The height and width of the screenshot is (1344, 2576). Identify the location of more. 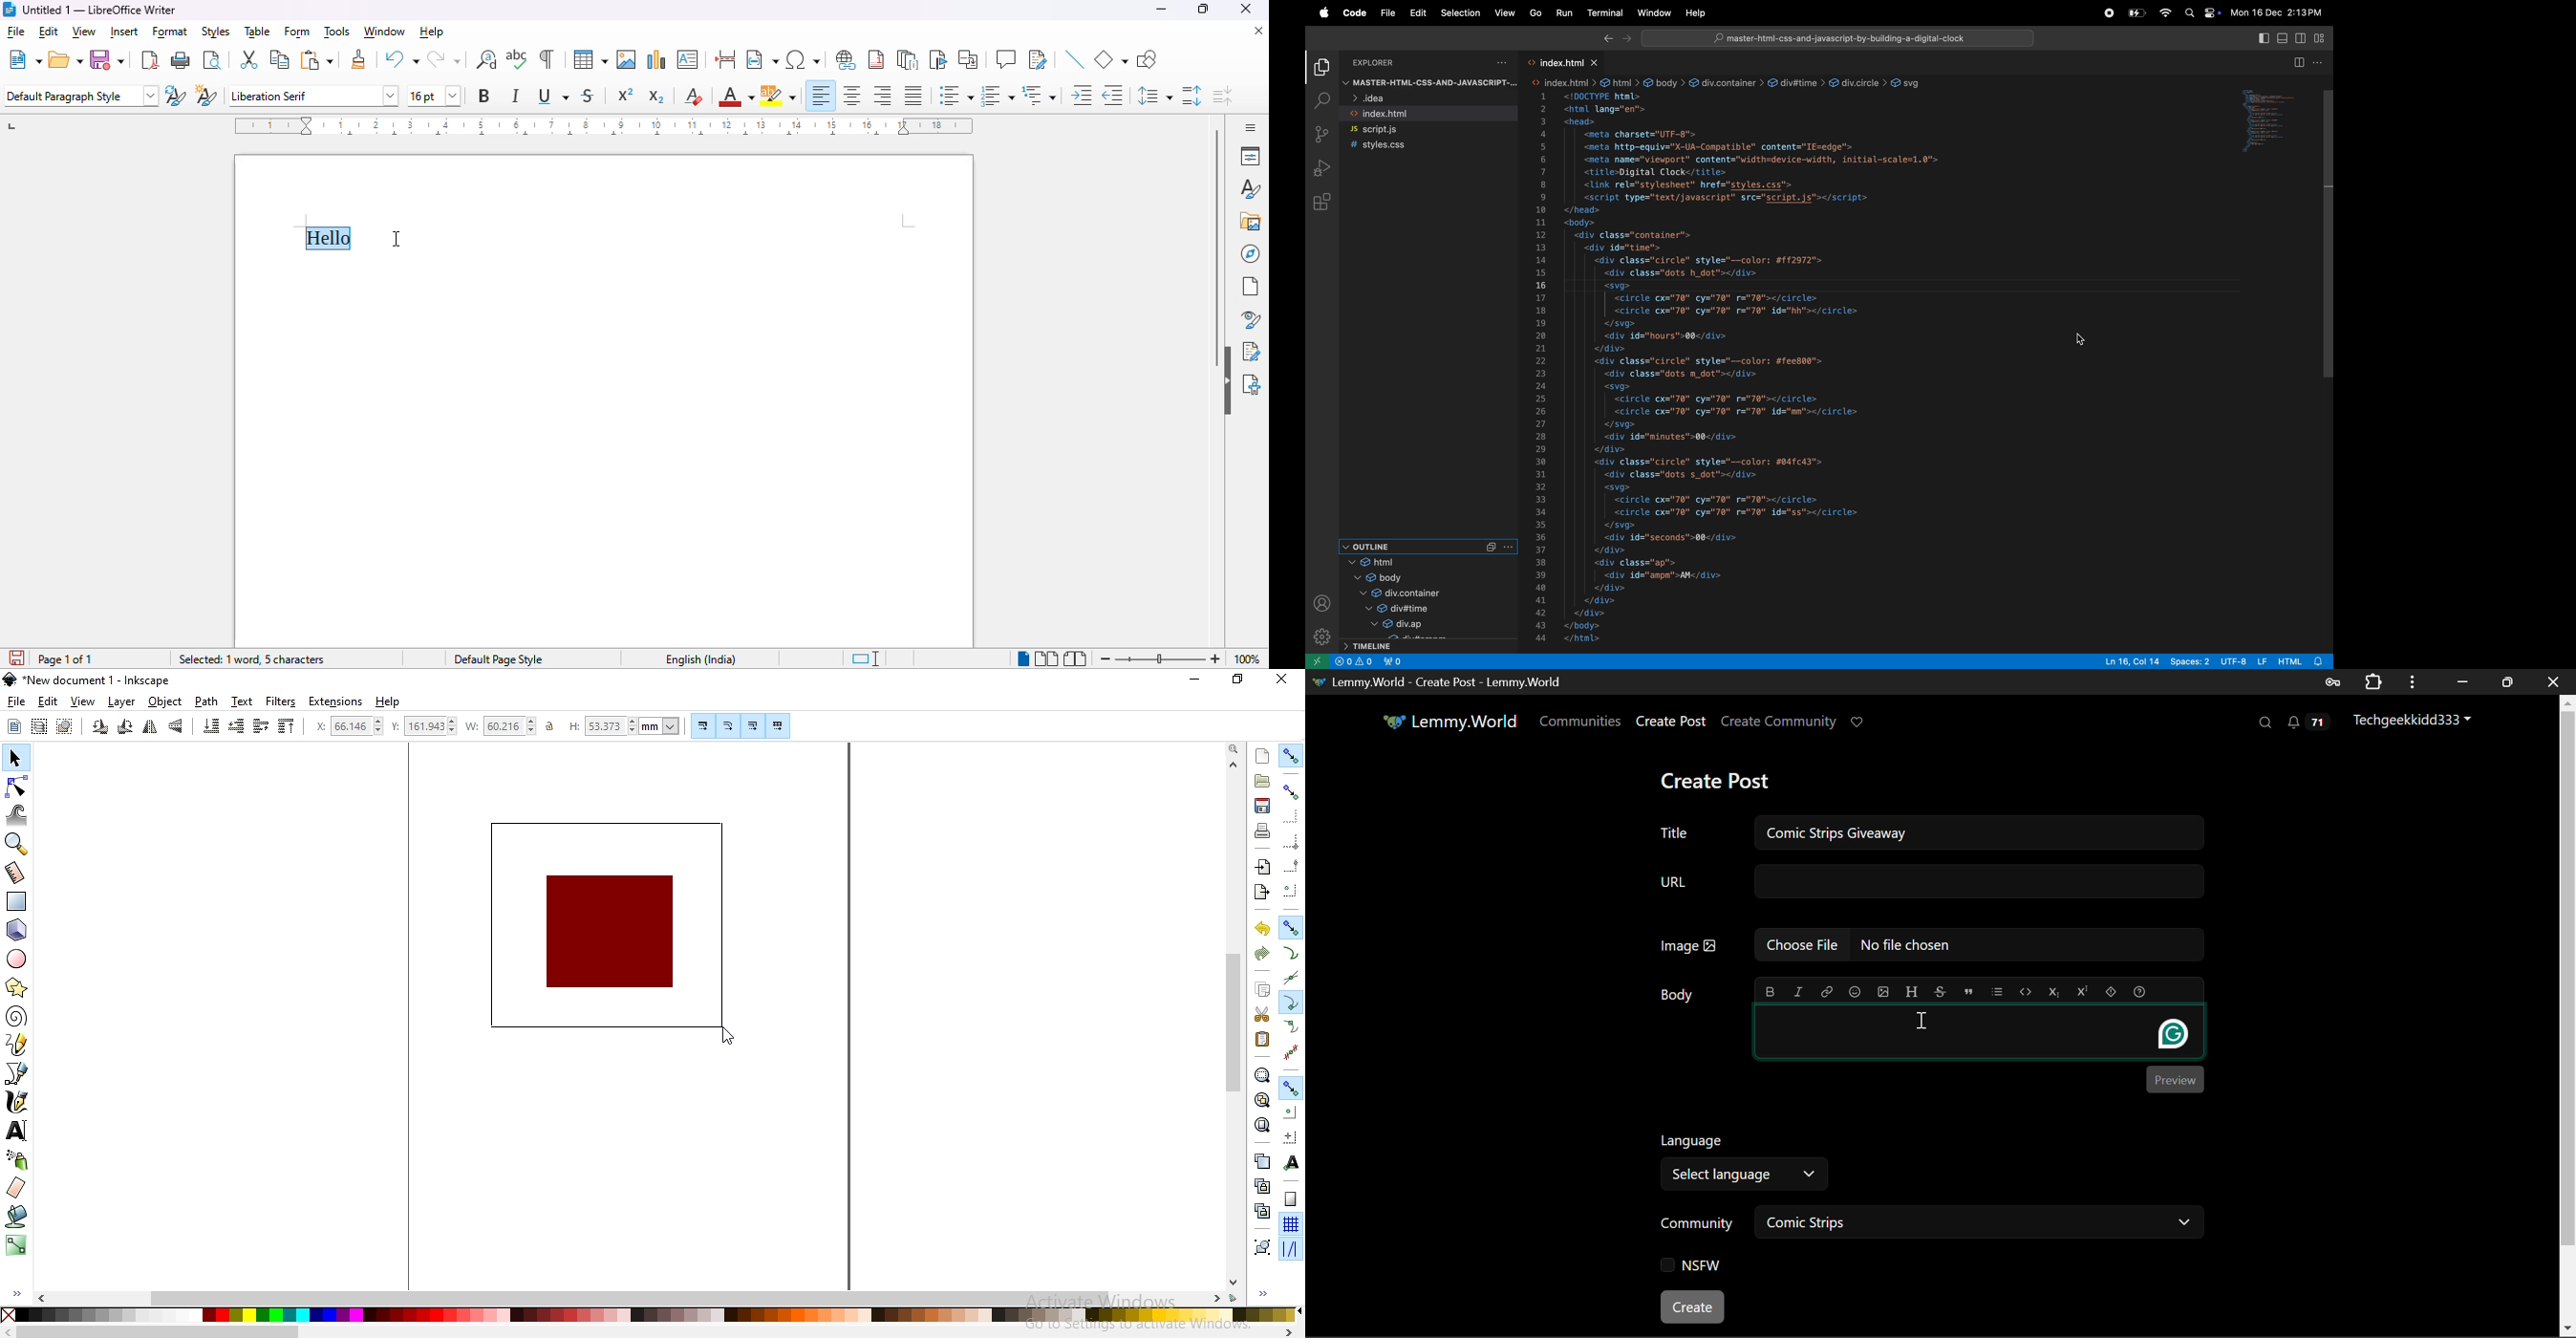
(1510, 547).